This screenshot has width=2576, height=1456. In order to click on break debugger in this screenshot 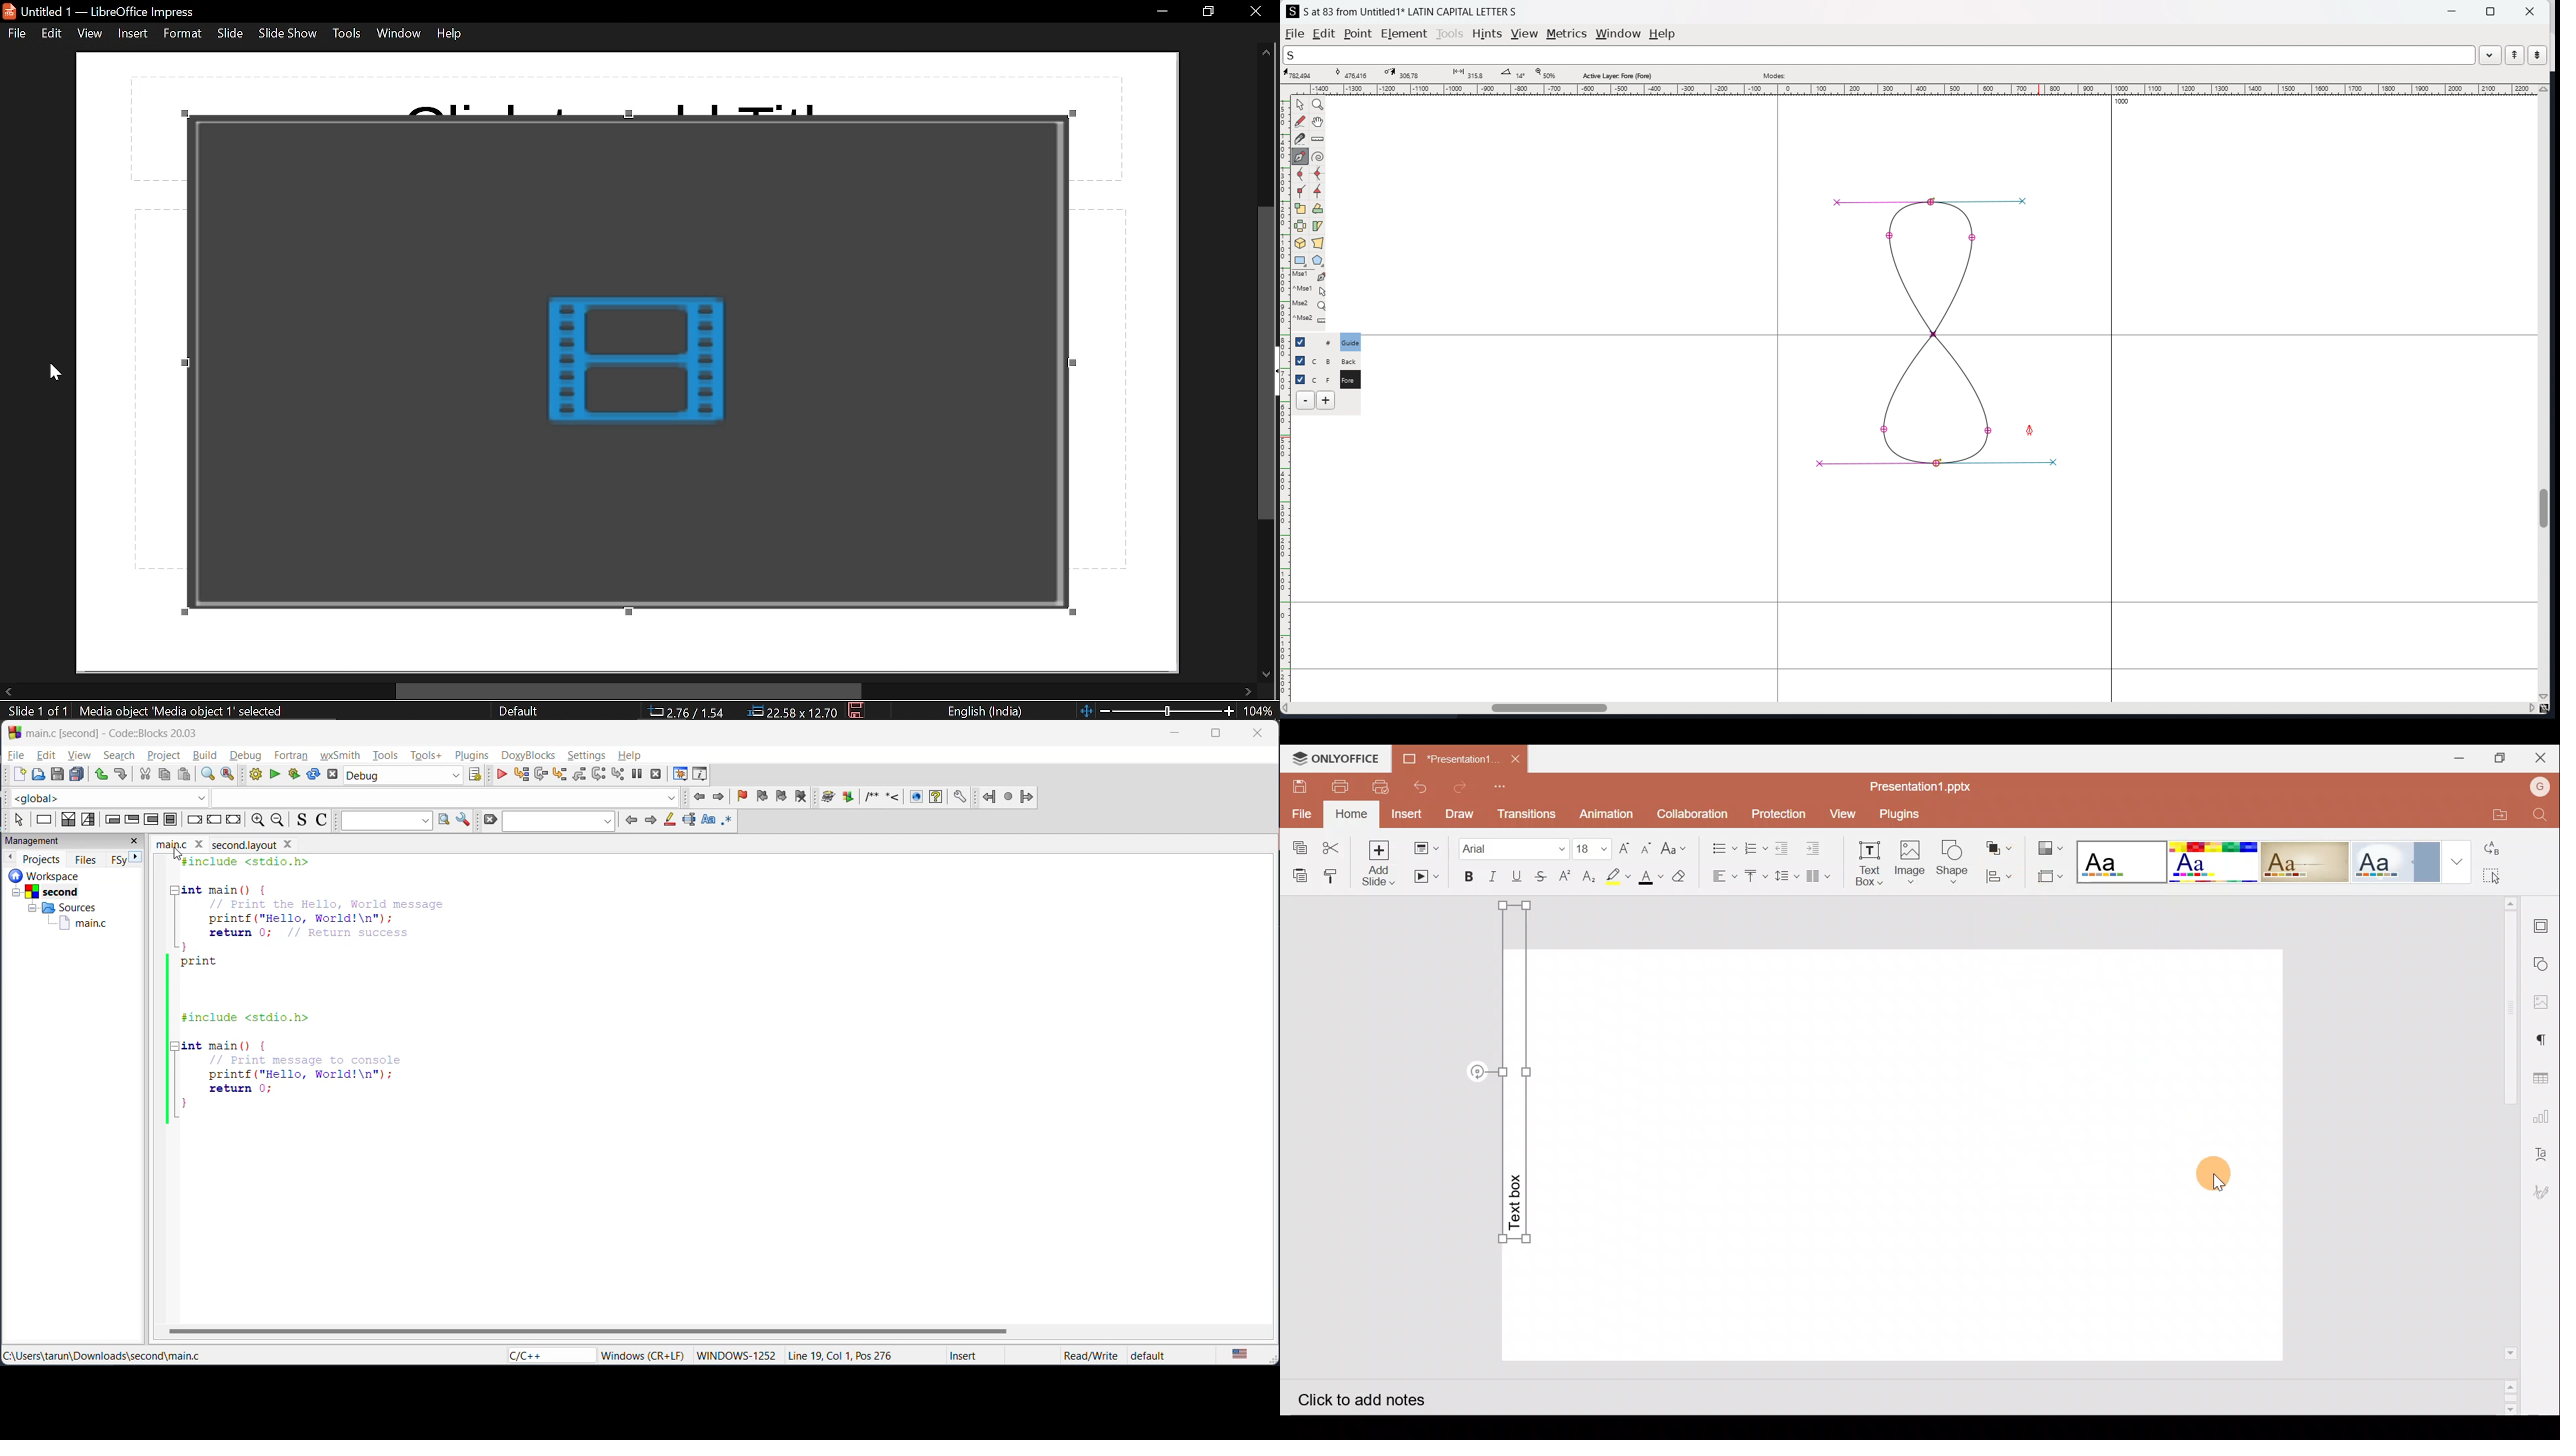, I will do `click(636, 772)`.